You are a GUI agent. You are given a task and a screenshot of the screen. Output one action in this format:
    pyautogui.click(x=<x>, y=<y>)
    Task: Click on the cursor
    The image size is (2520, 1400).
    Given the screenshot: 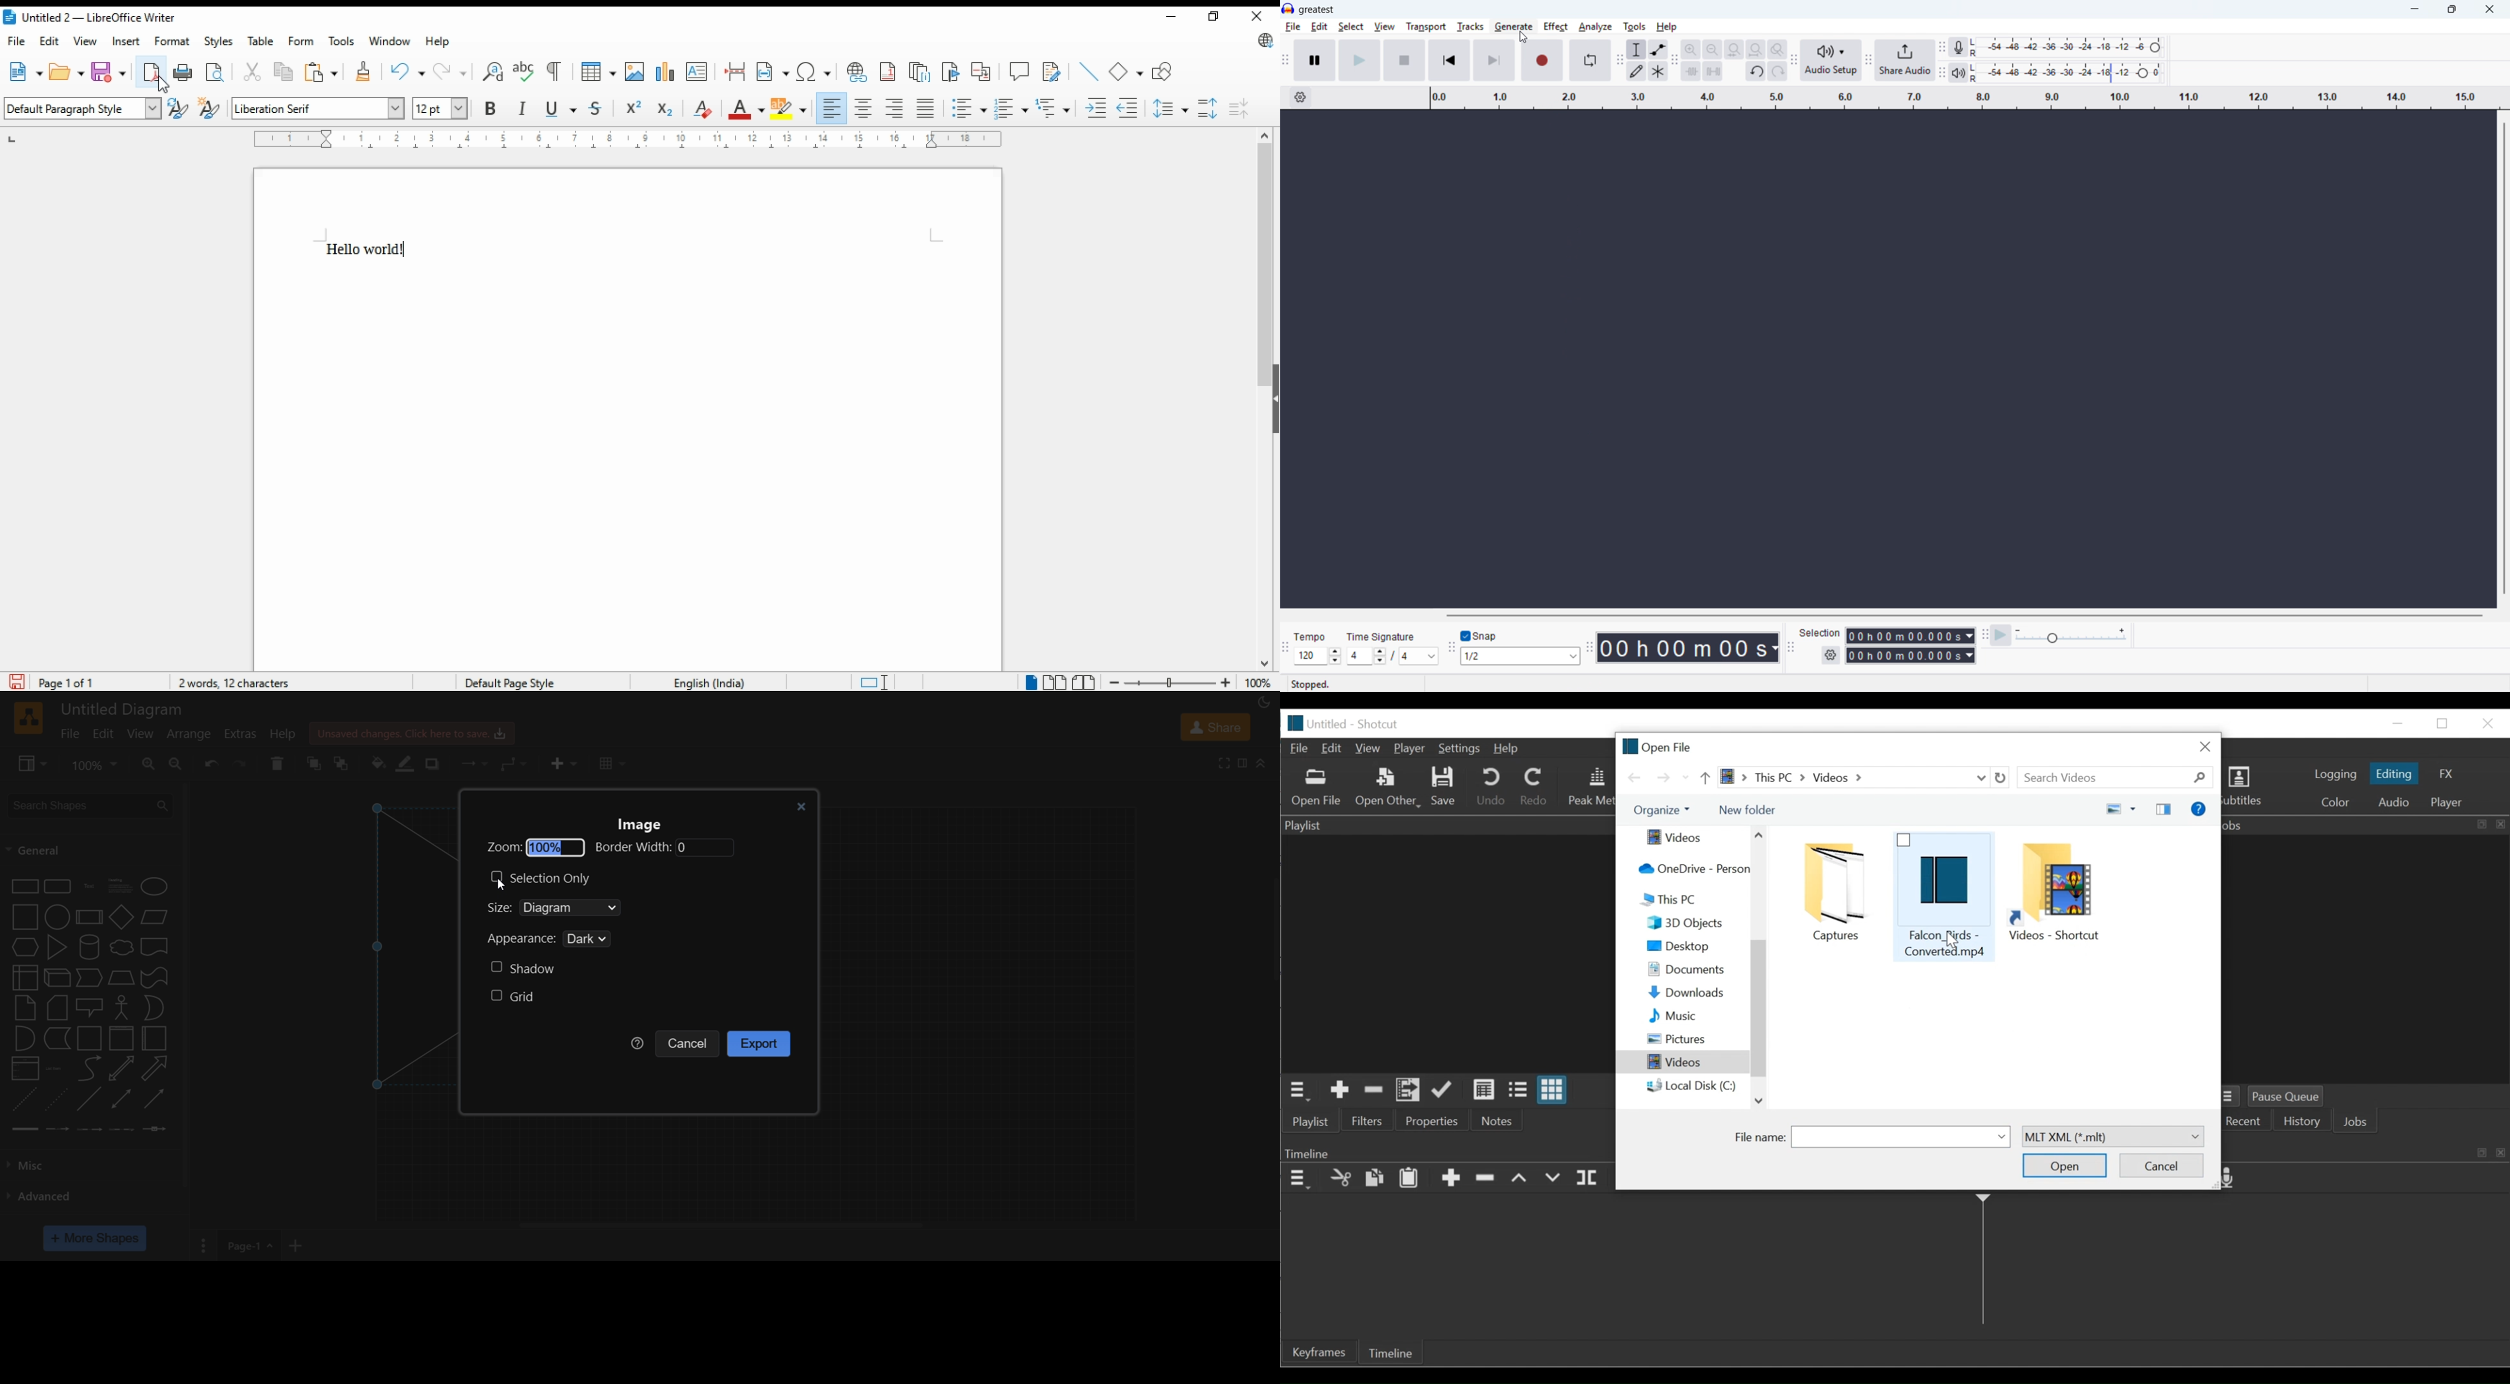 What is the action you would take?
    pyautogui.click(x=502, y=887)
    